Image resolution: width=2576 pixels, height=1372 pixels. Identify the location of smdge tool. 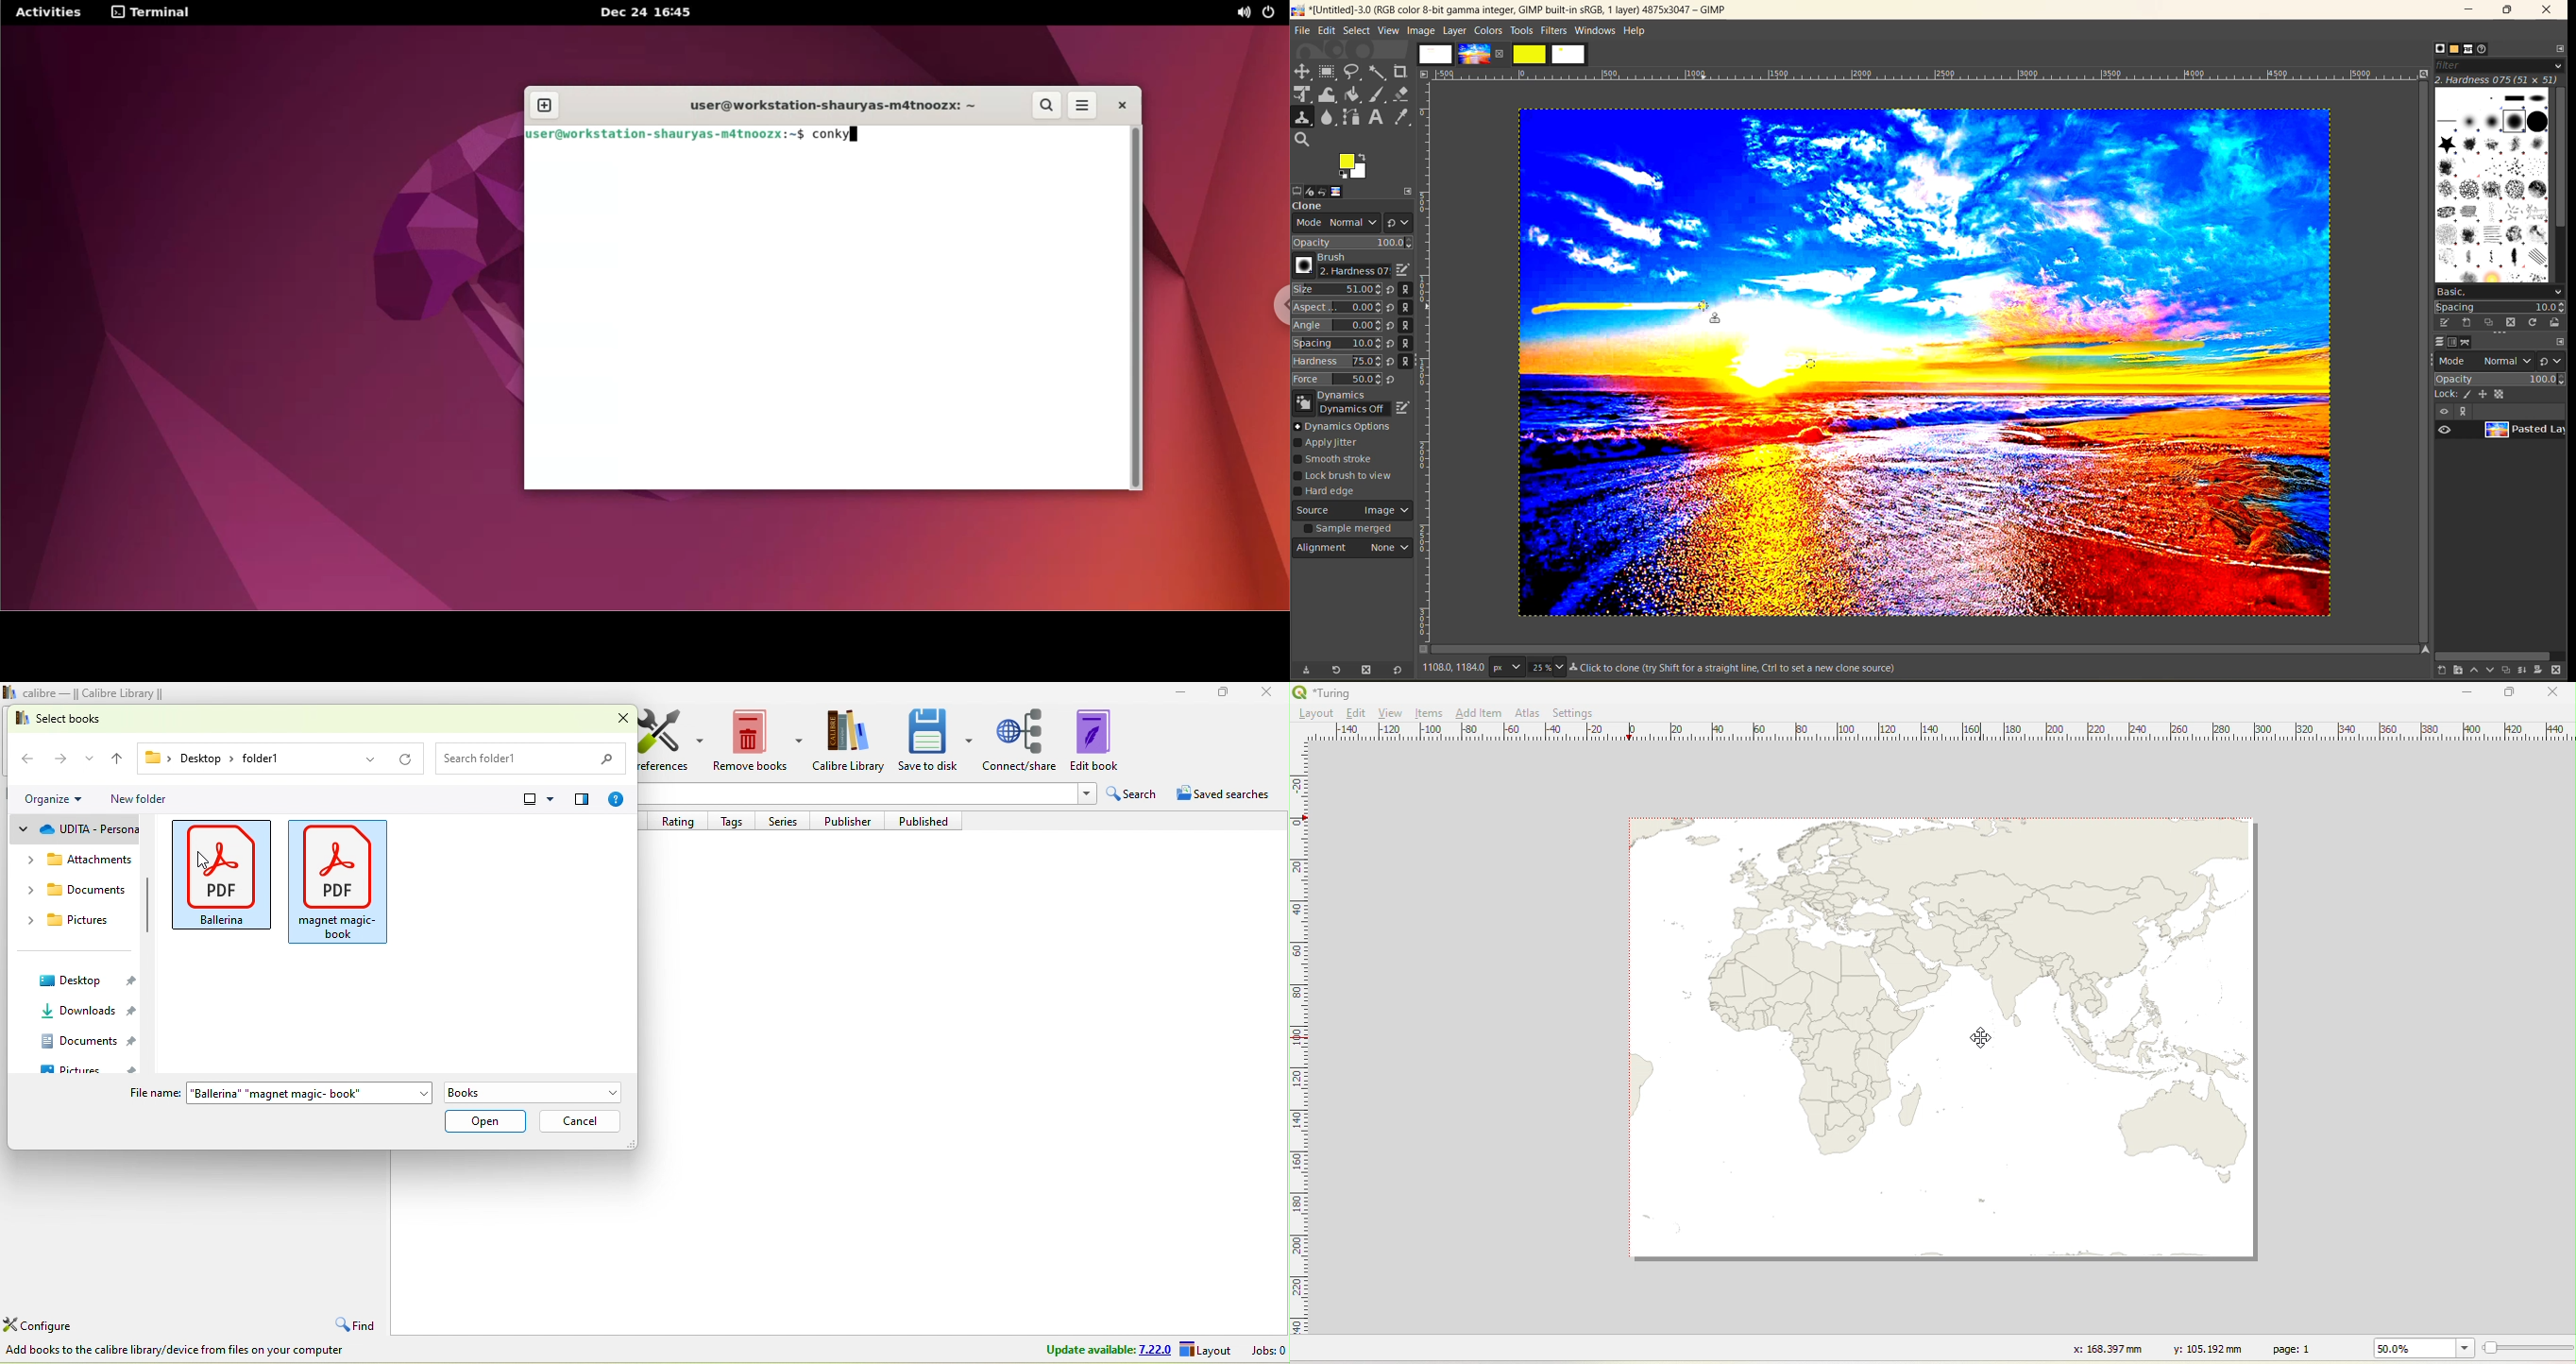
(1328, 119).